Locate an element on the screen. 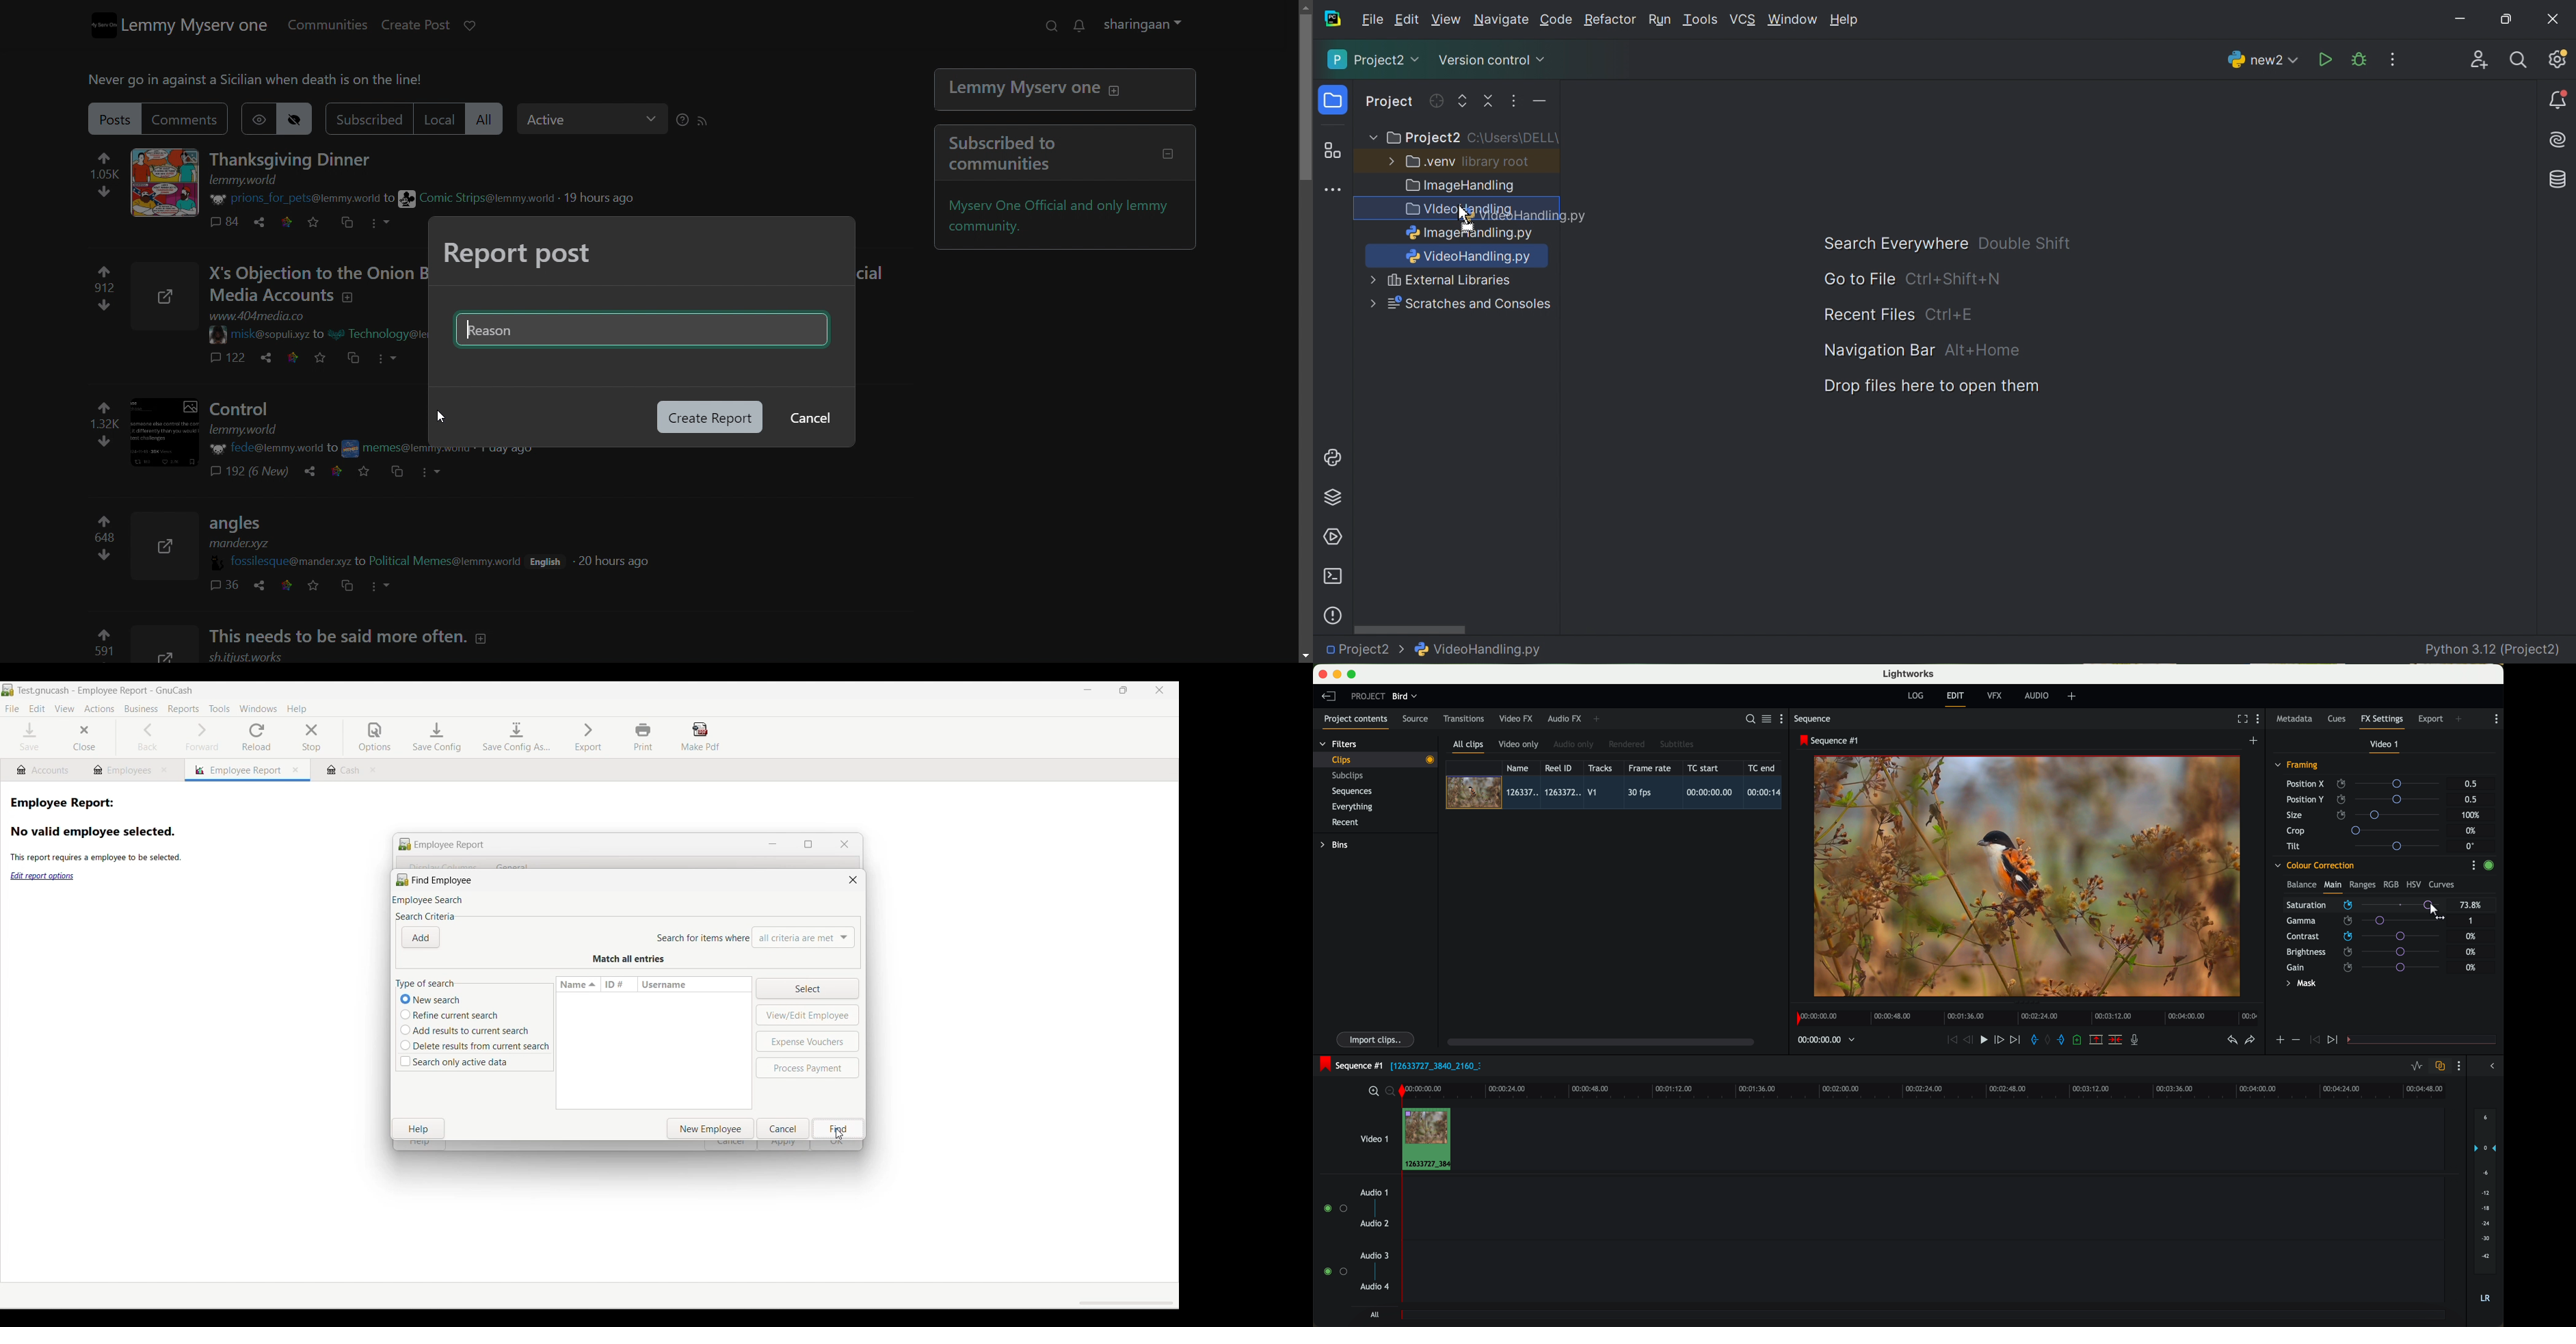 This screenshot has height=1344, width=2576. type reason is located at coordinates (640, 332).